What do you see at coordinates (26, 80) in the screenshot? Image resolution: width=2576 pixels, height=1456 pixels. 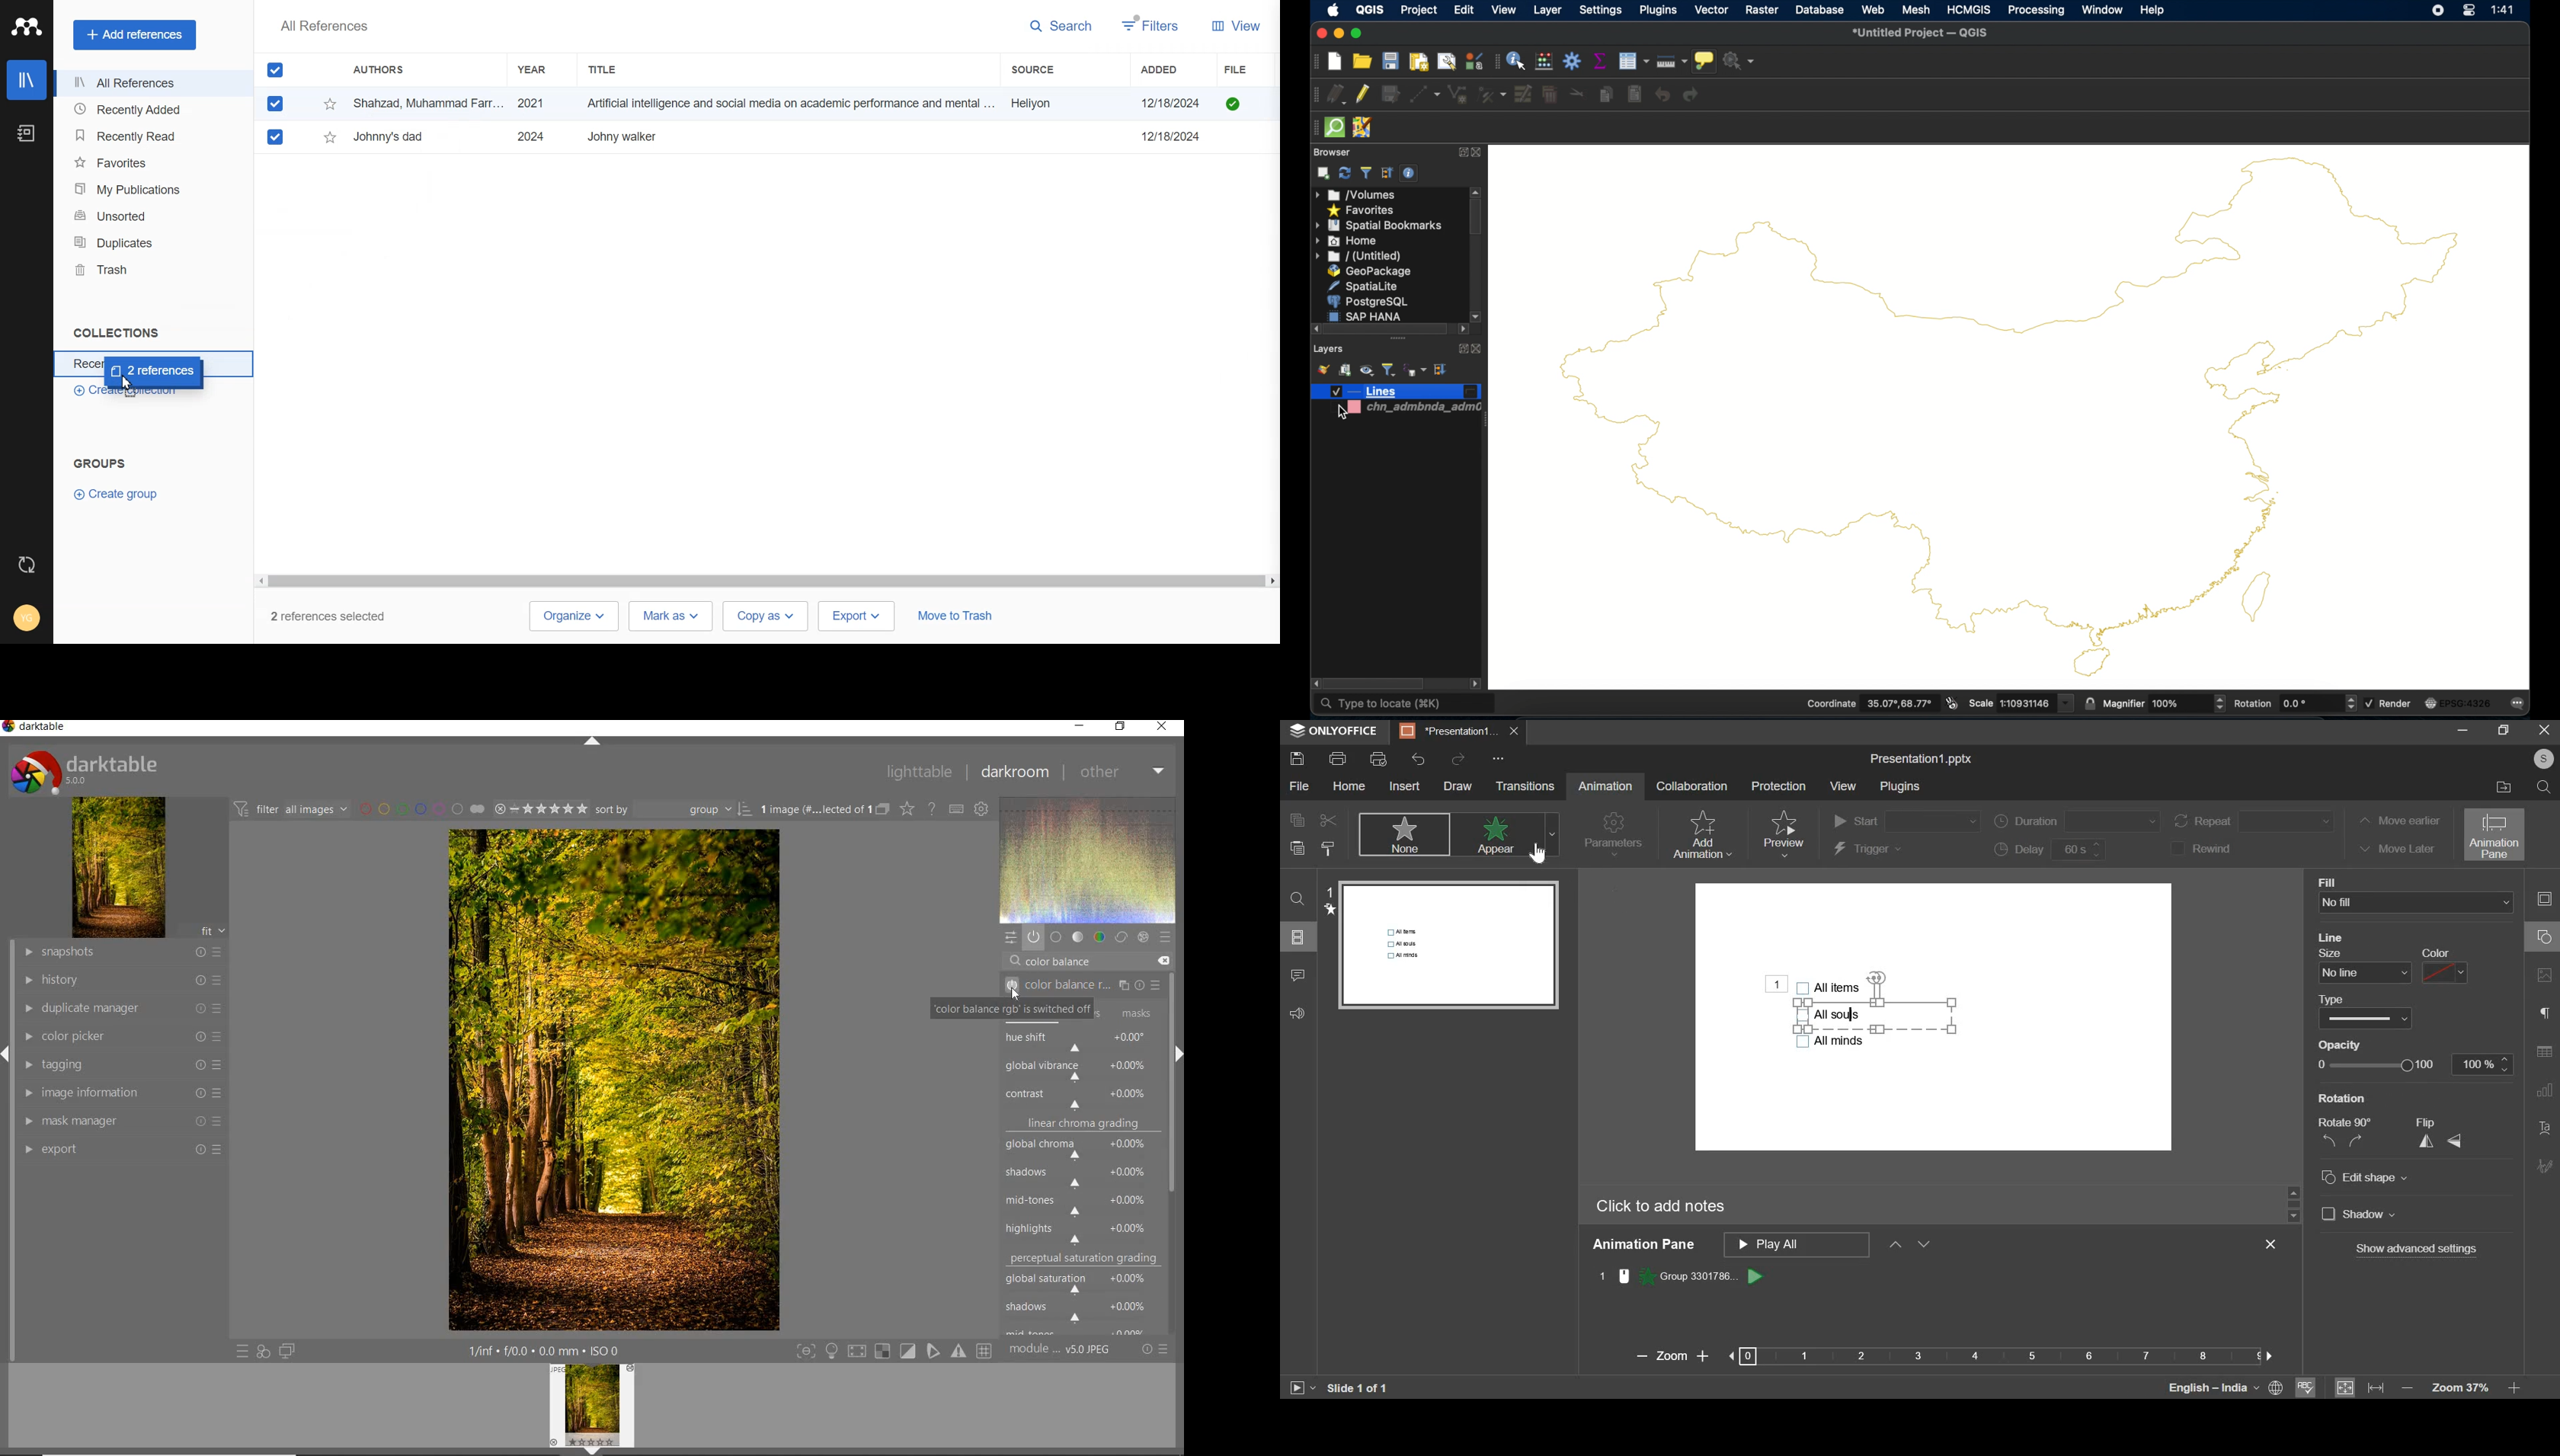 I see `Library` at bounding box center [26, 80].